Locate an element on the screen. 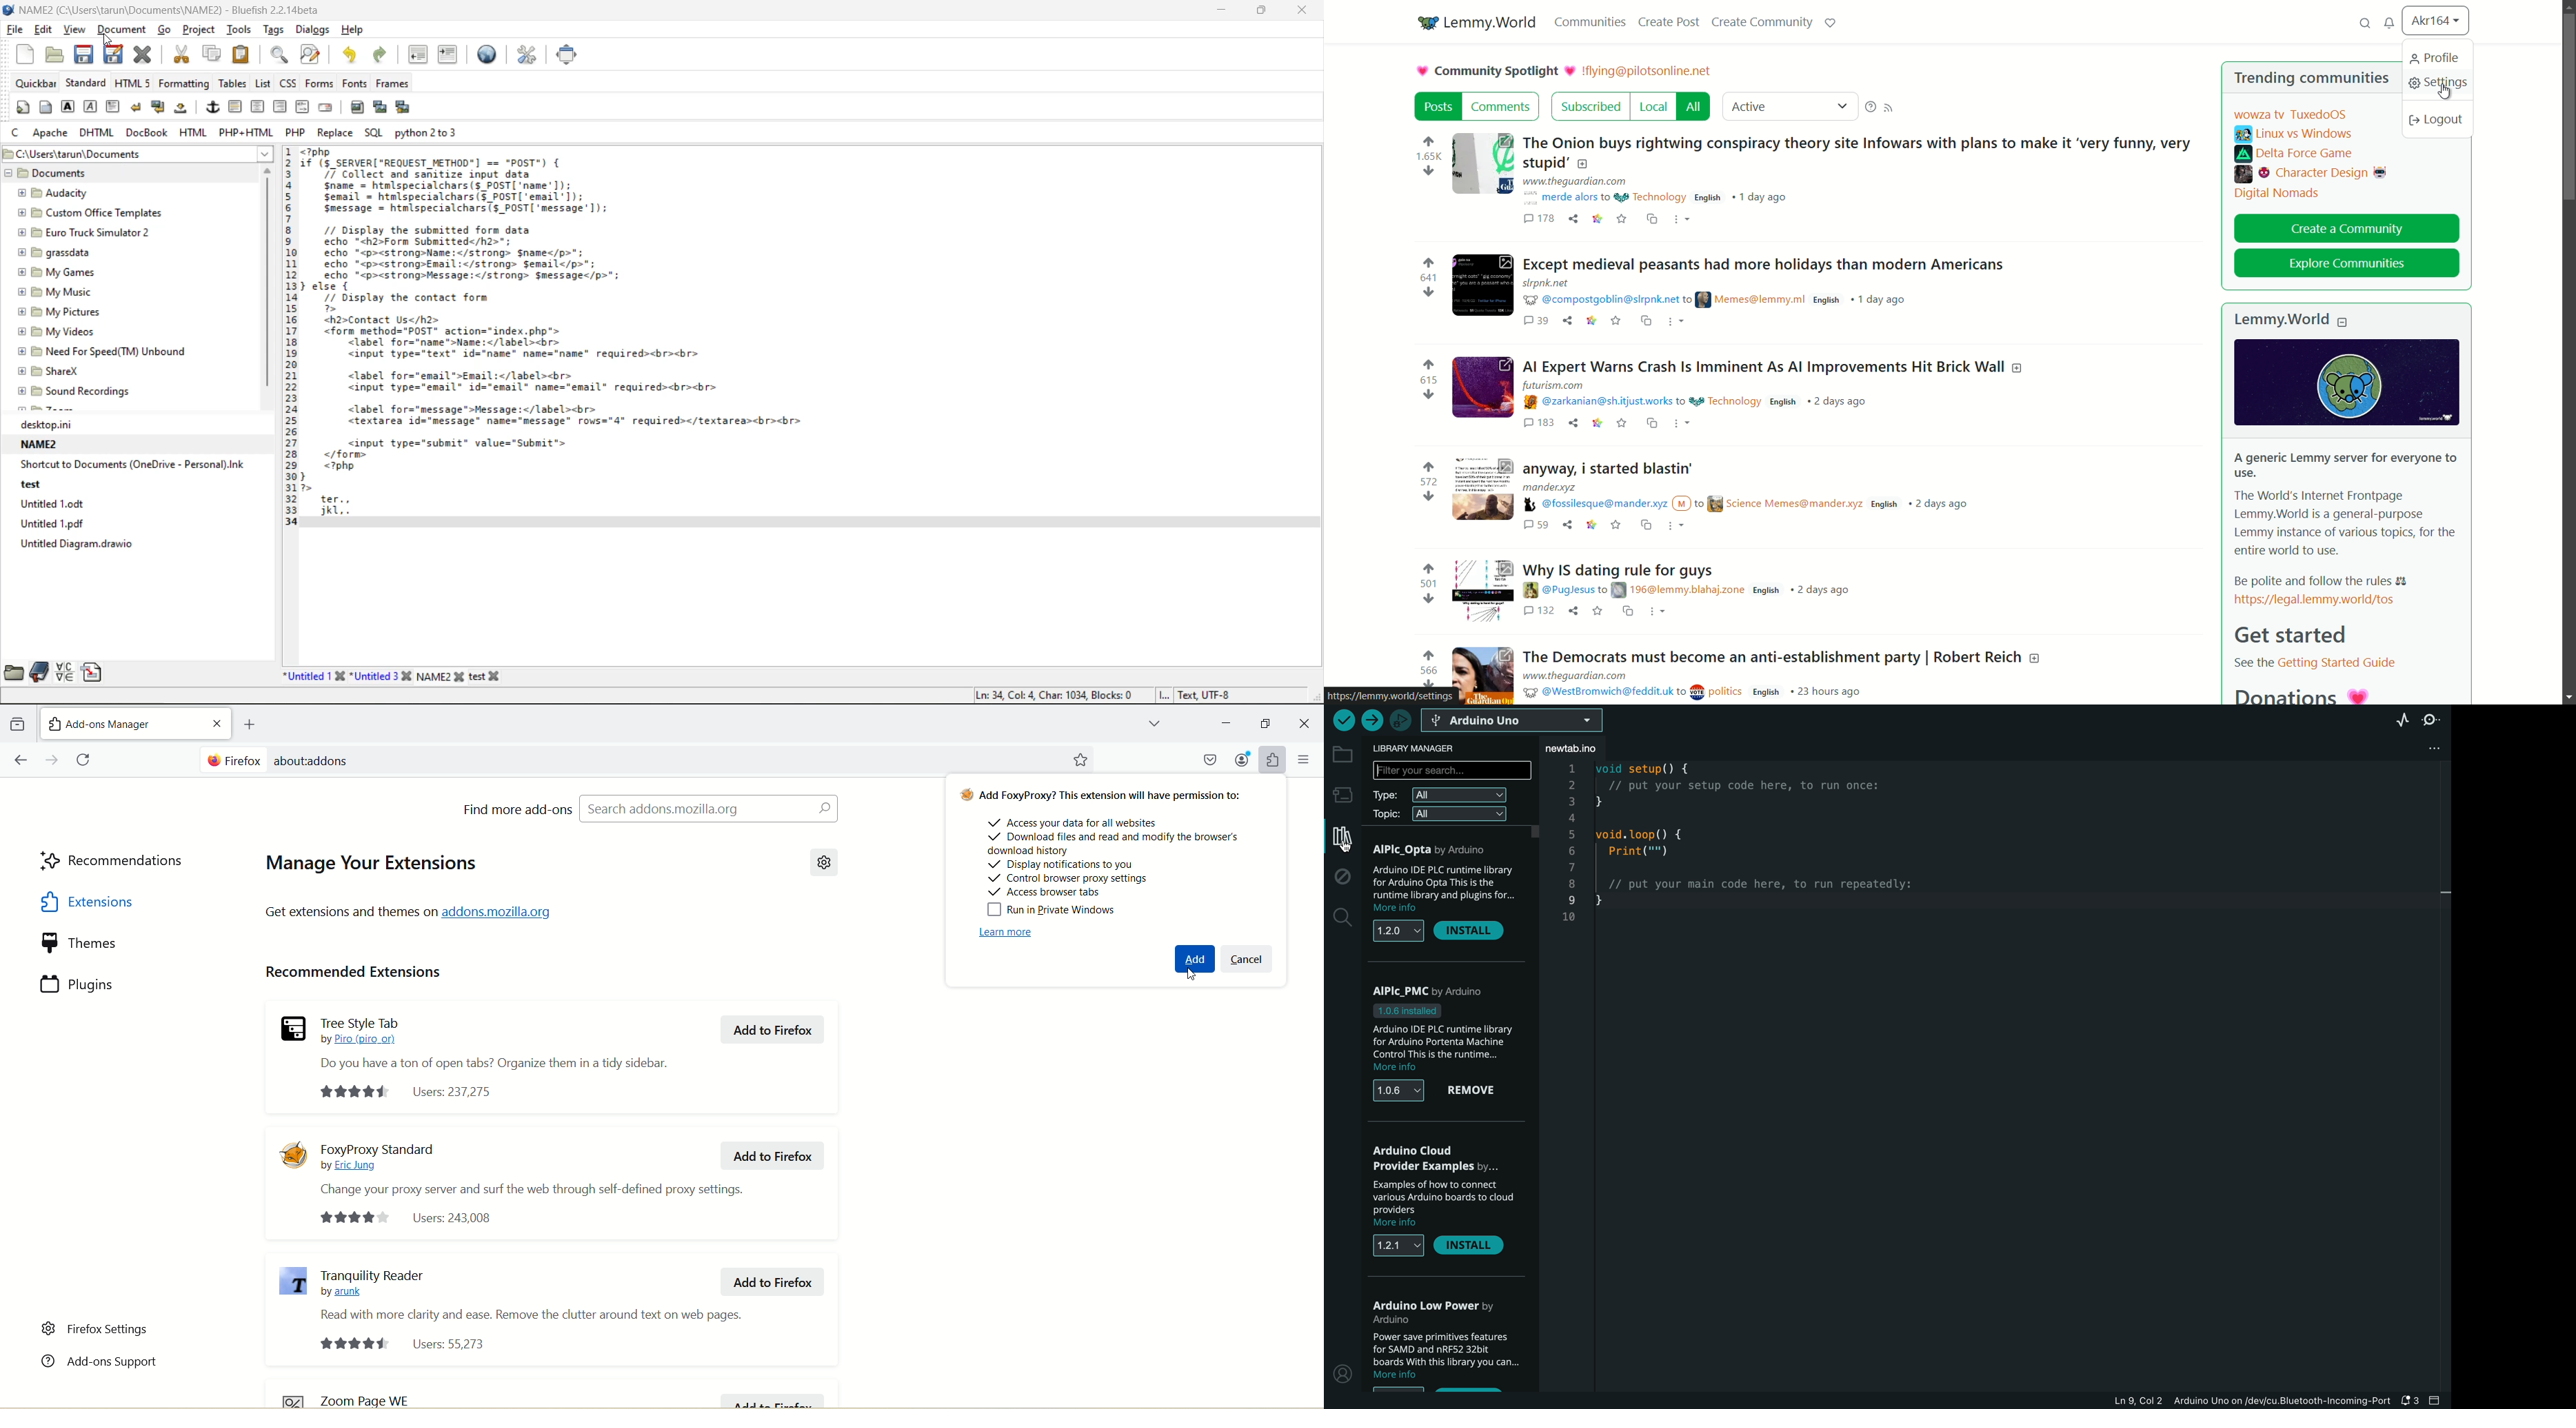 This screenshot has height=1428, width=2576. dropdown is located at coordinates (1844, 107).